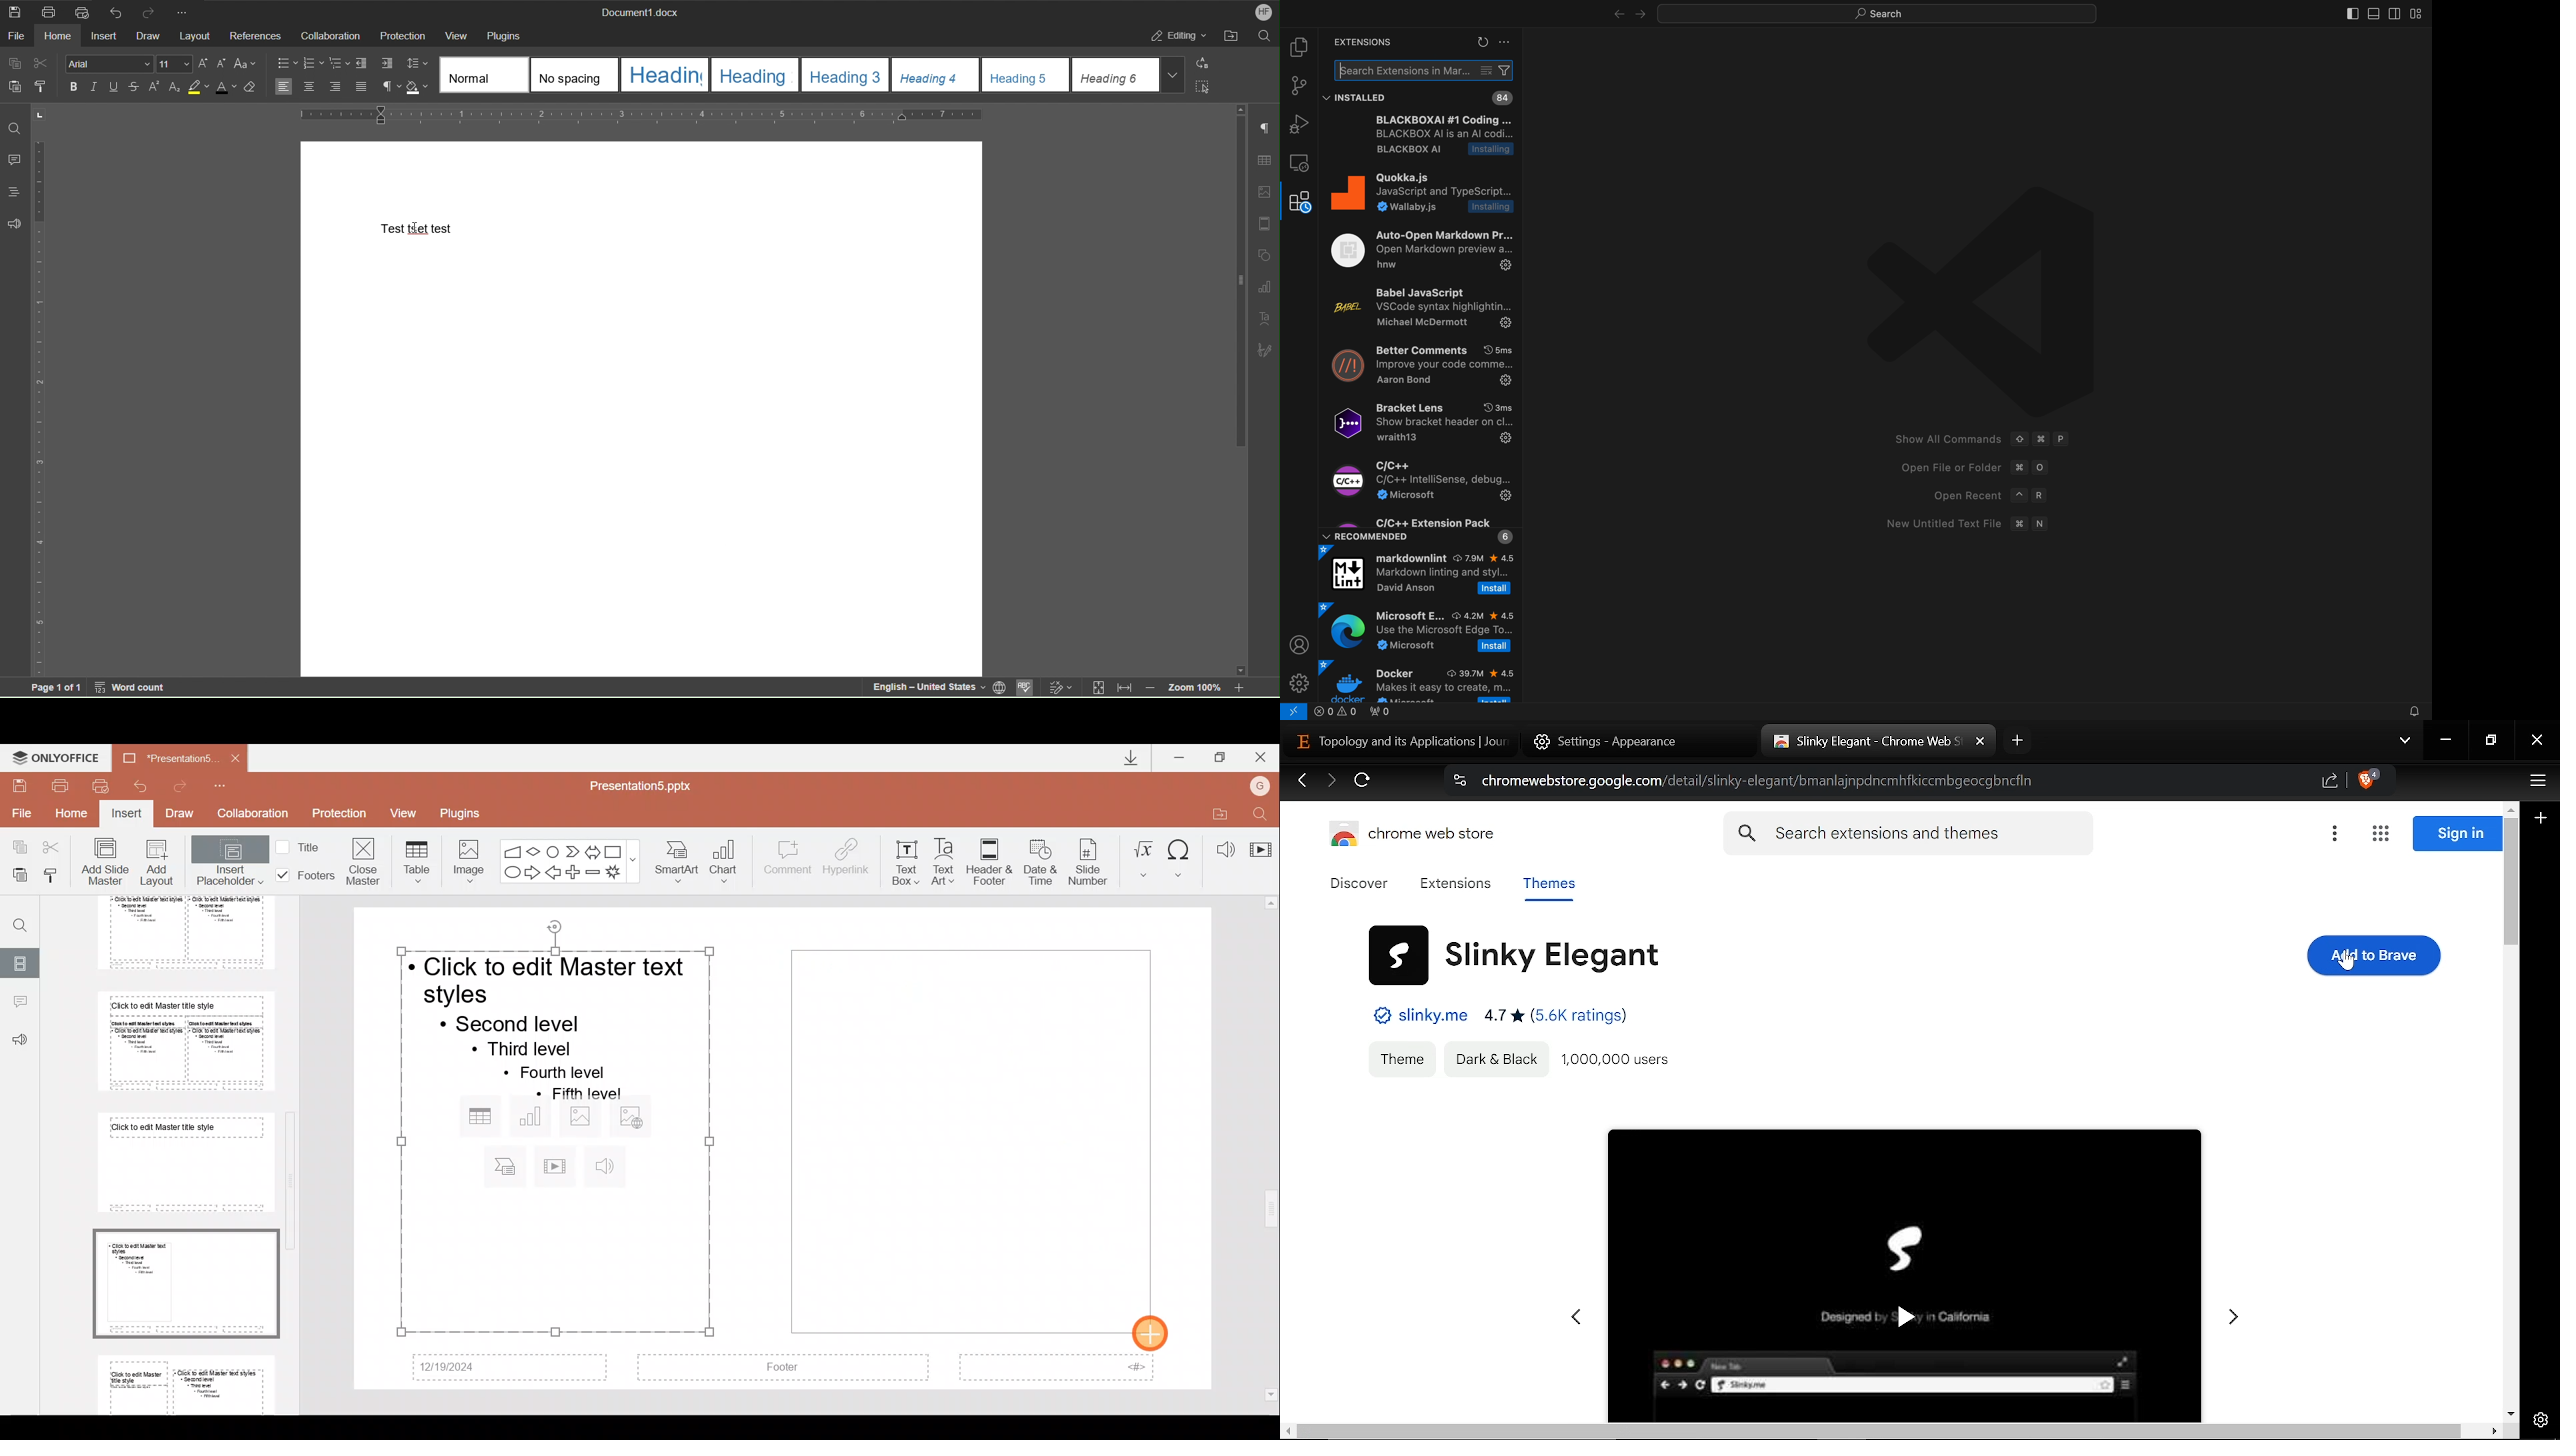  Describe the element at coordinates (1097, 689) in the screenshot. I see `Fit to Screen` at that location.